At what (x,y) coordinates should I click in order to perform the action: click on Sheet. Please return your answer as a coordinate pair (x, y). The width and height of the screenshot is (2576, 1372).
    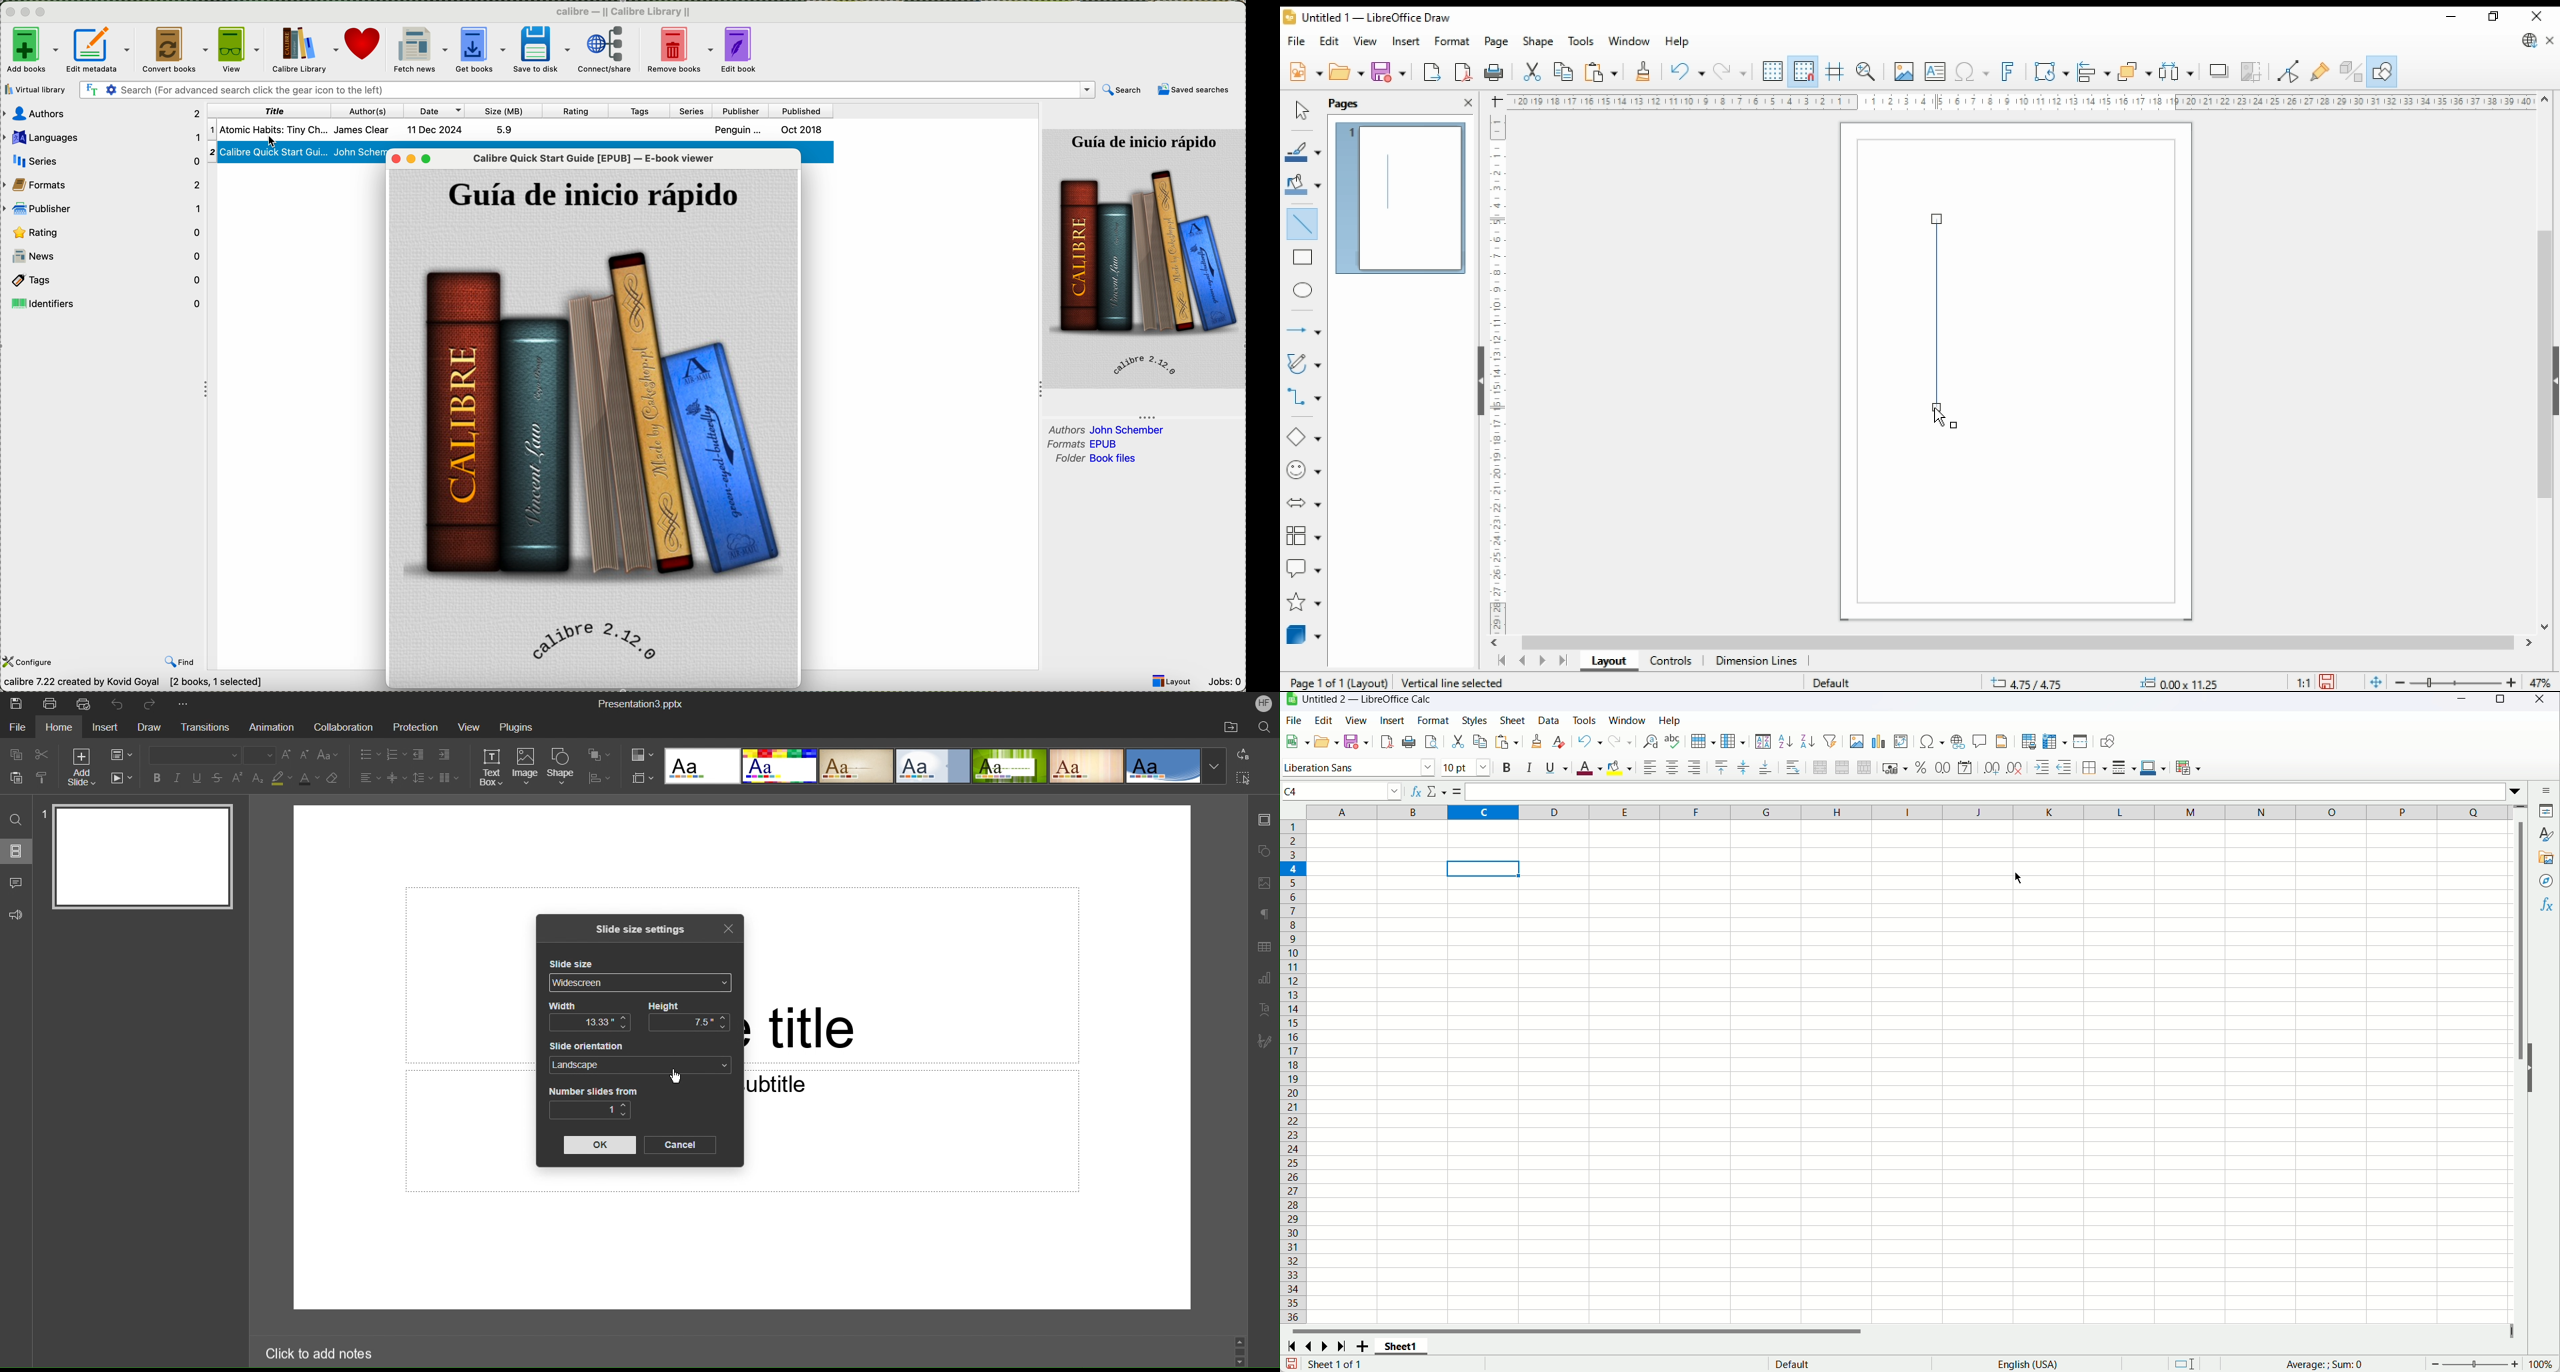
    Looking at the image, I should click on (1512, 721).